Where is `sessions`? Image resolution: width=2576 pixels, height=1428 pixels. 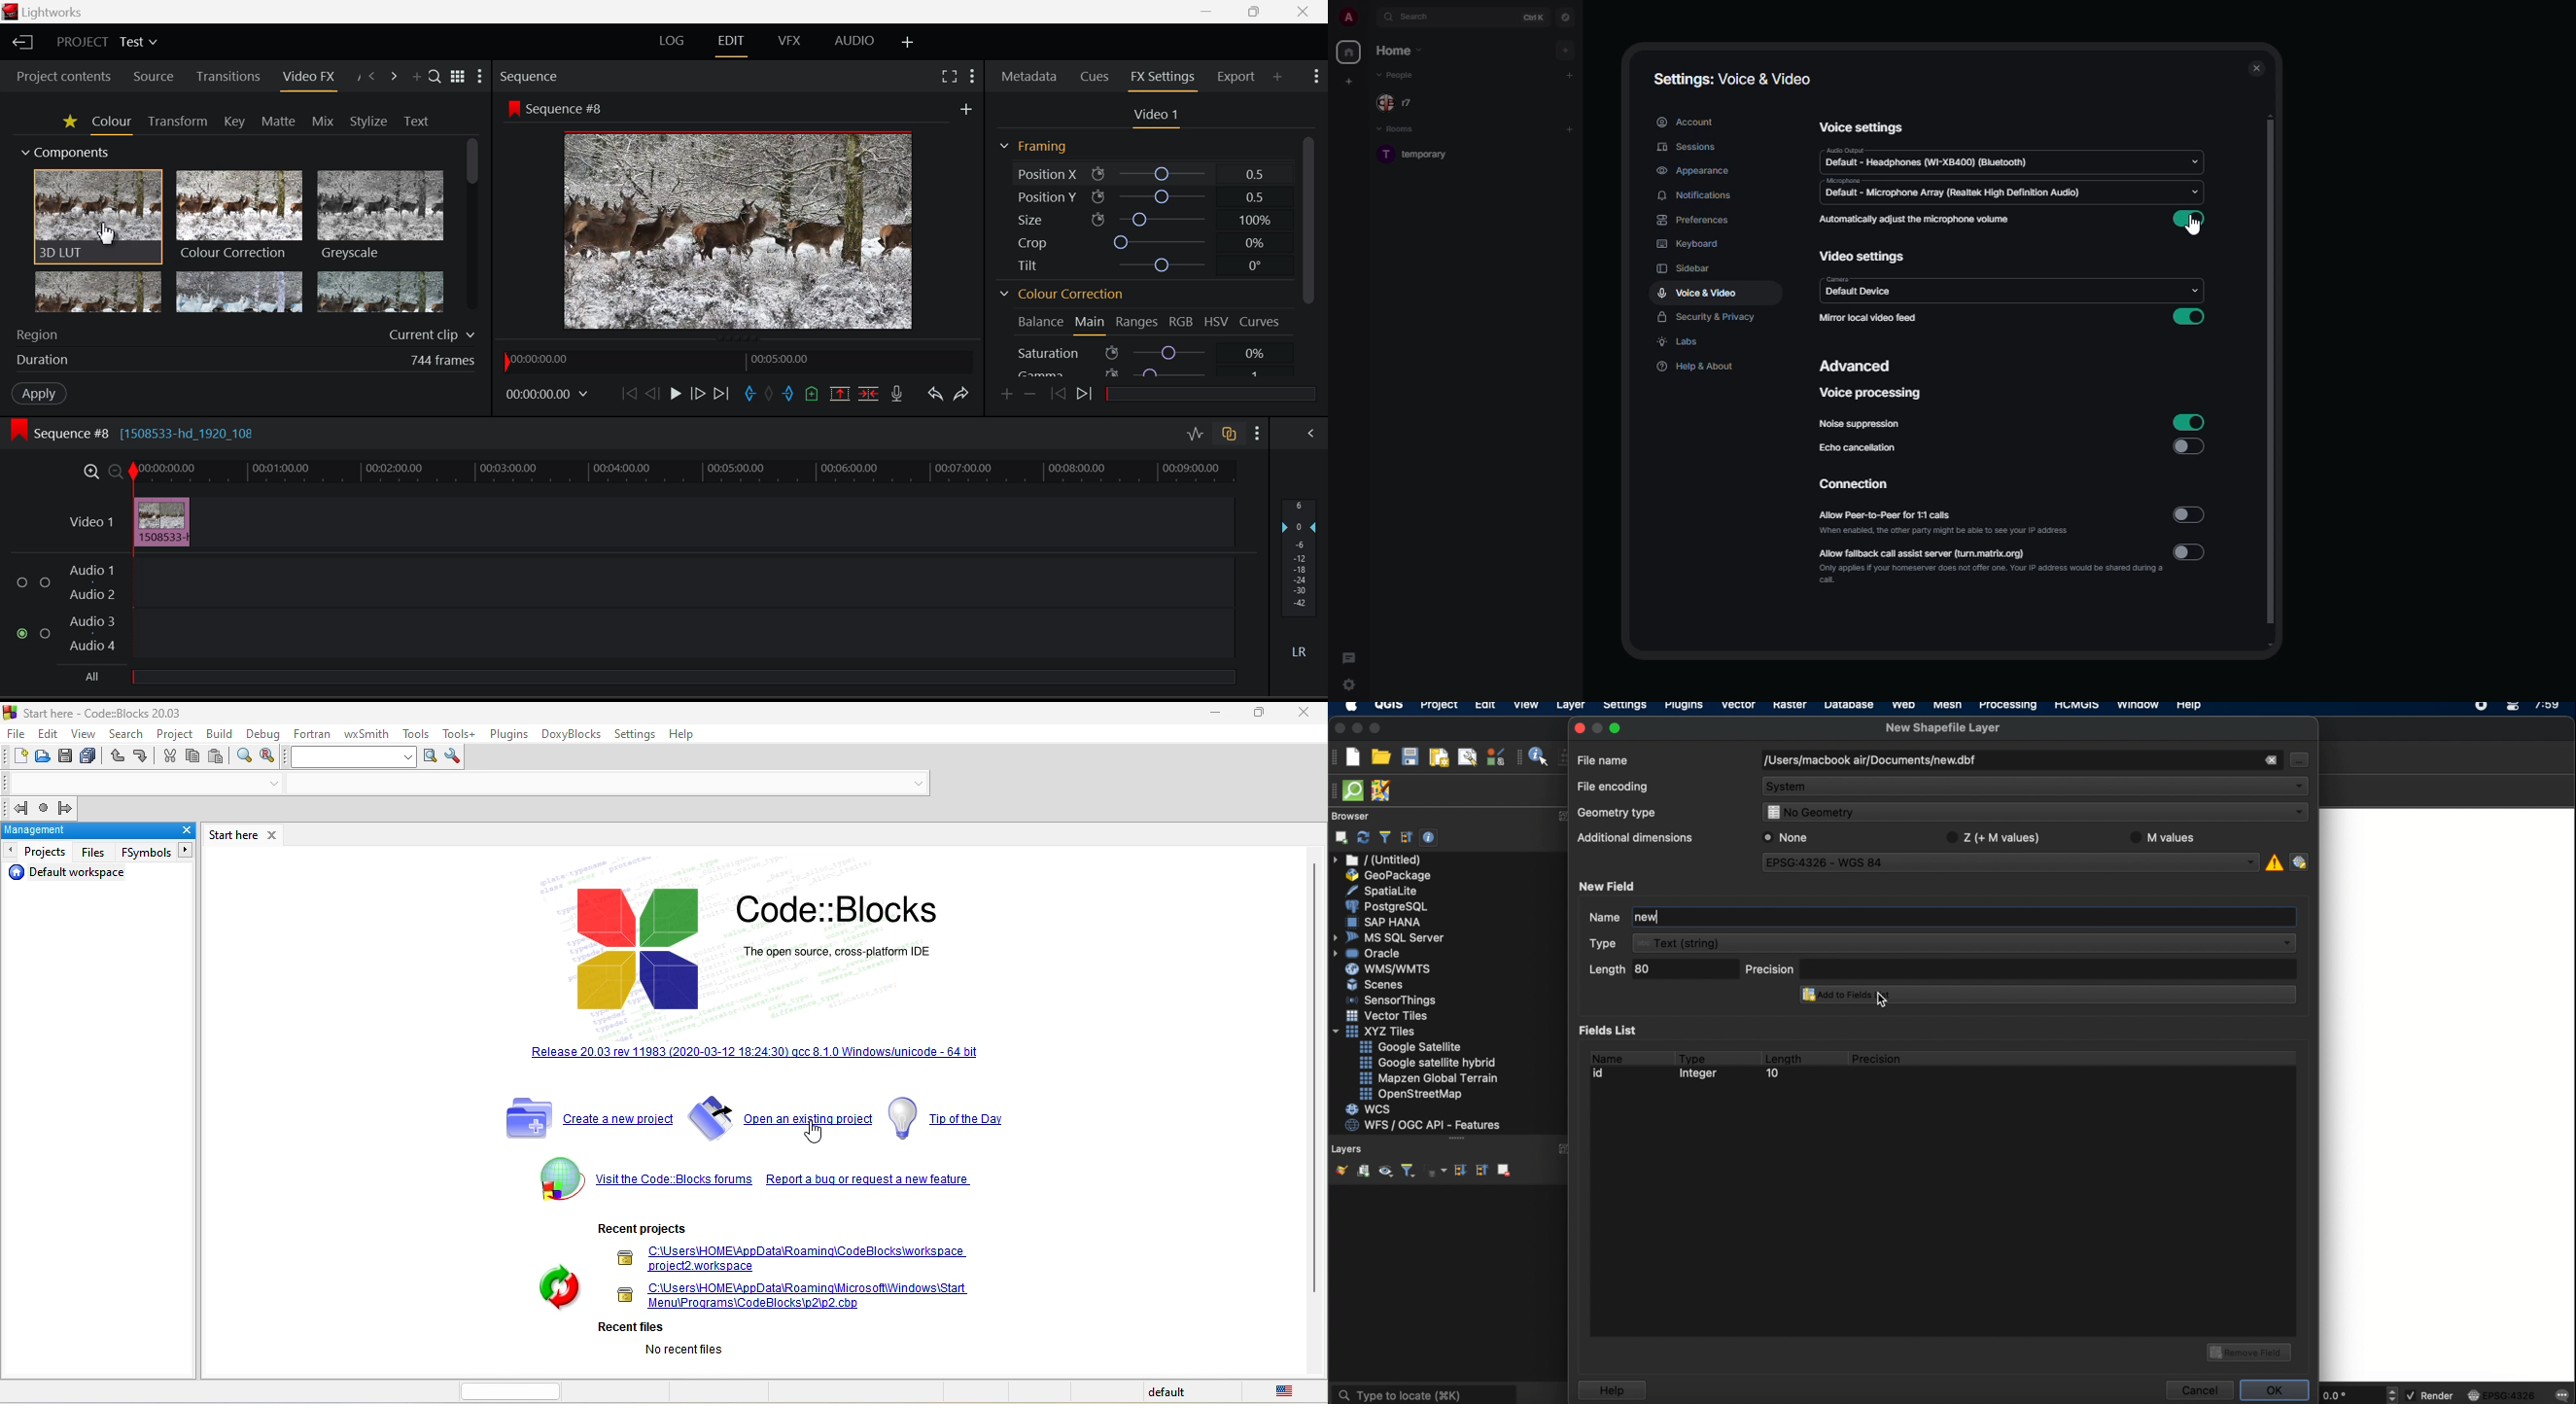
sessions is located at coordinates (1692, 148).